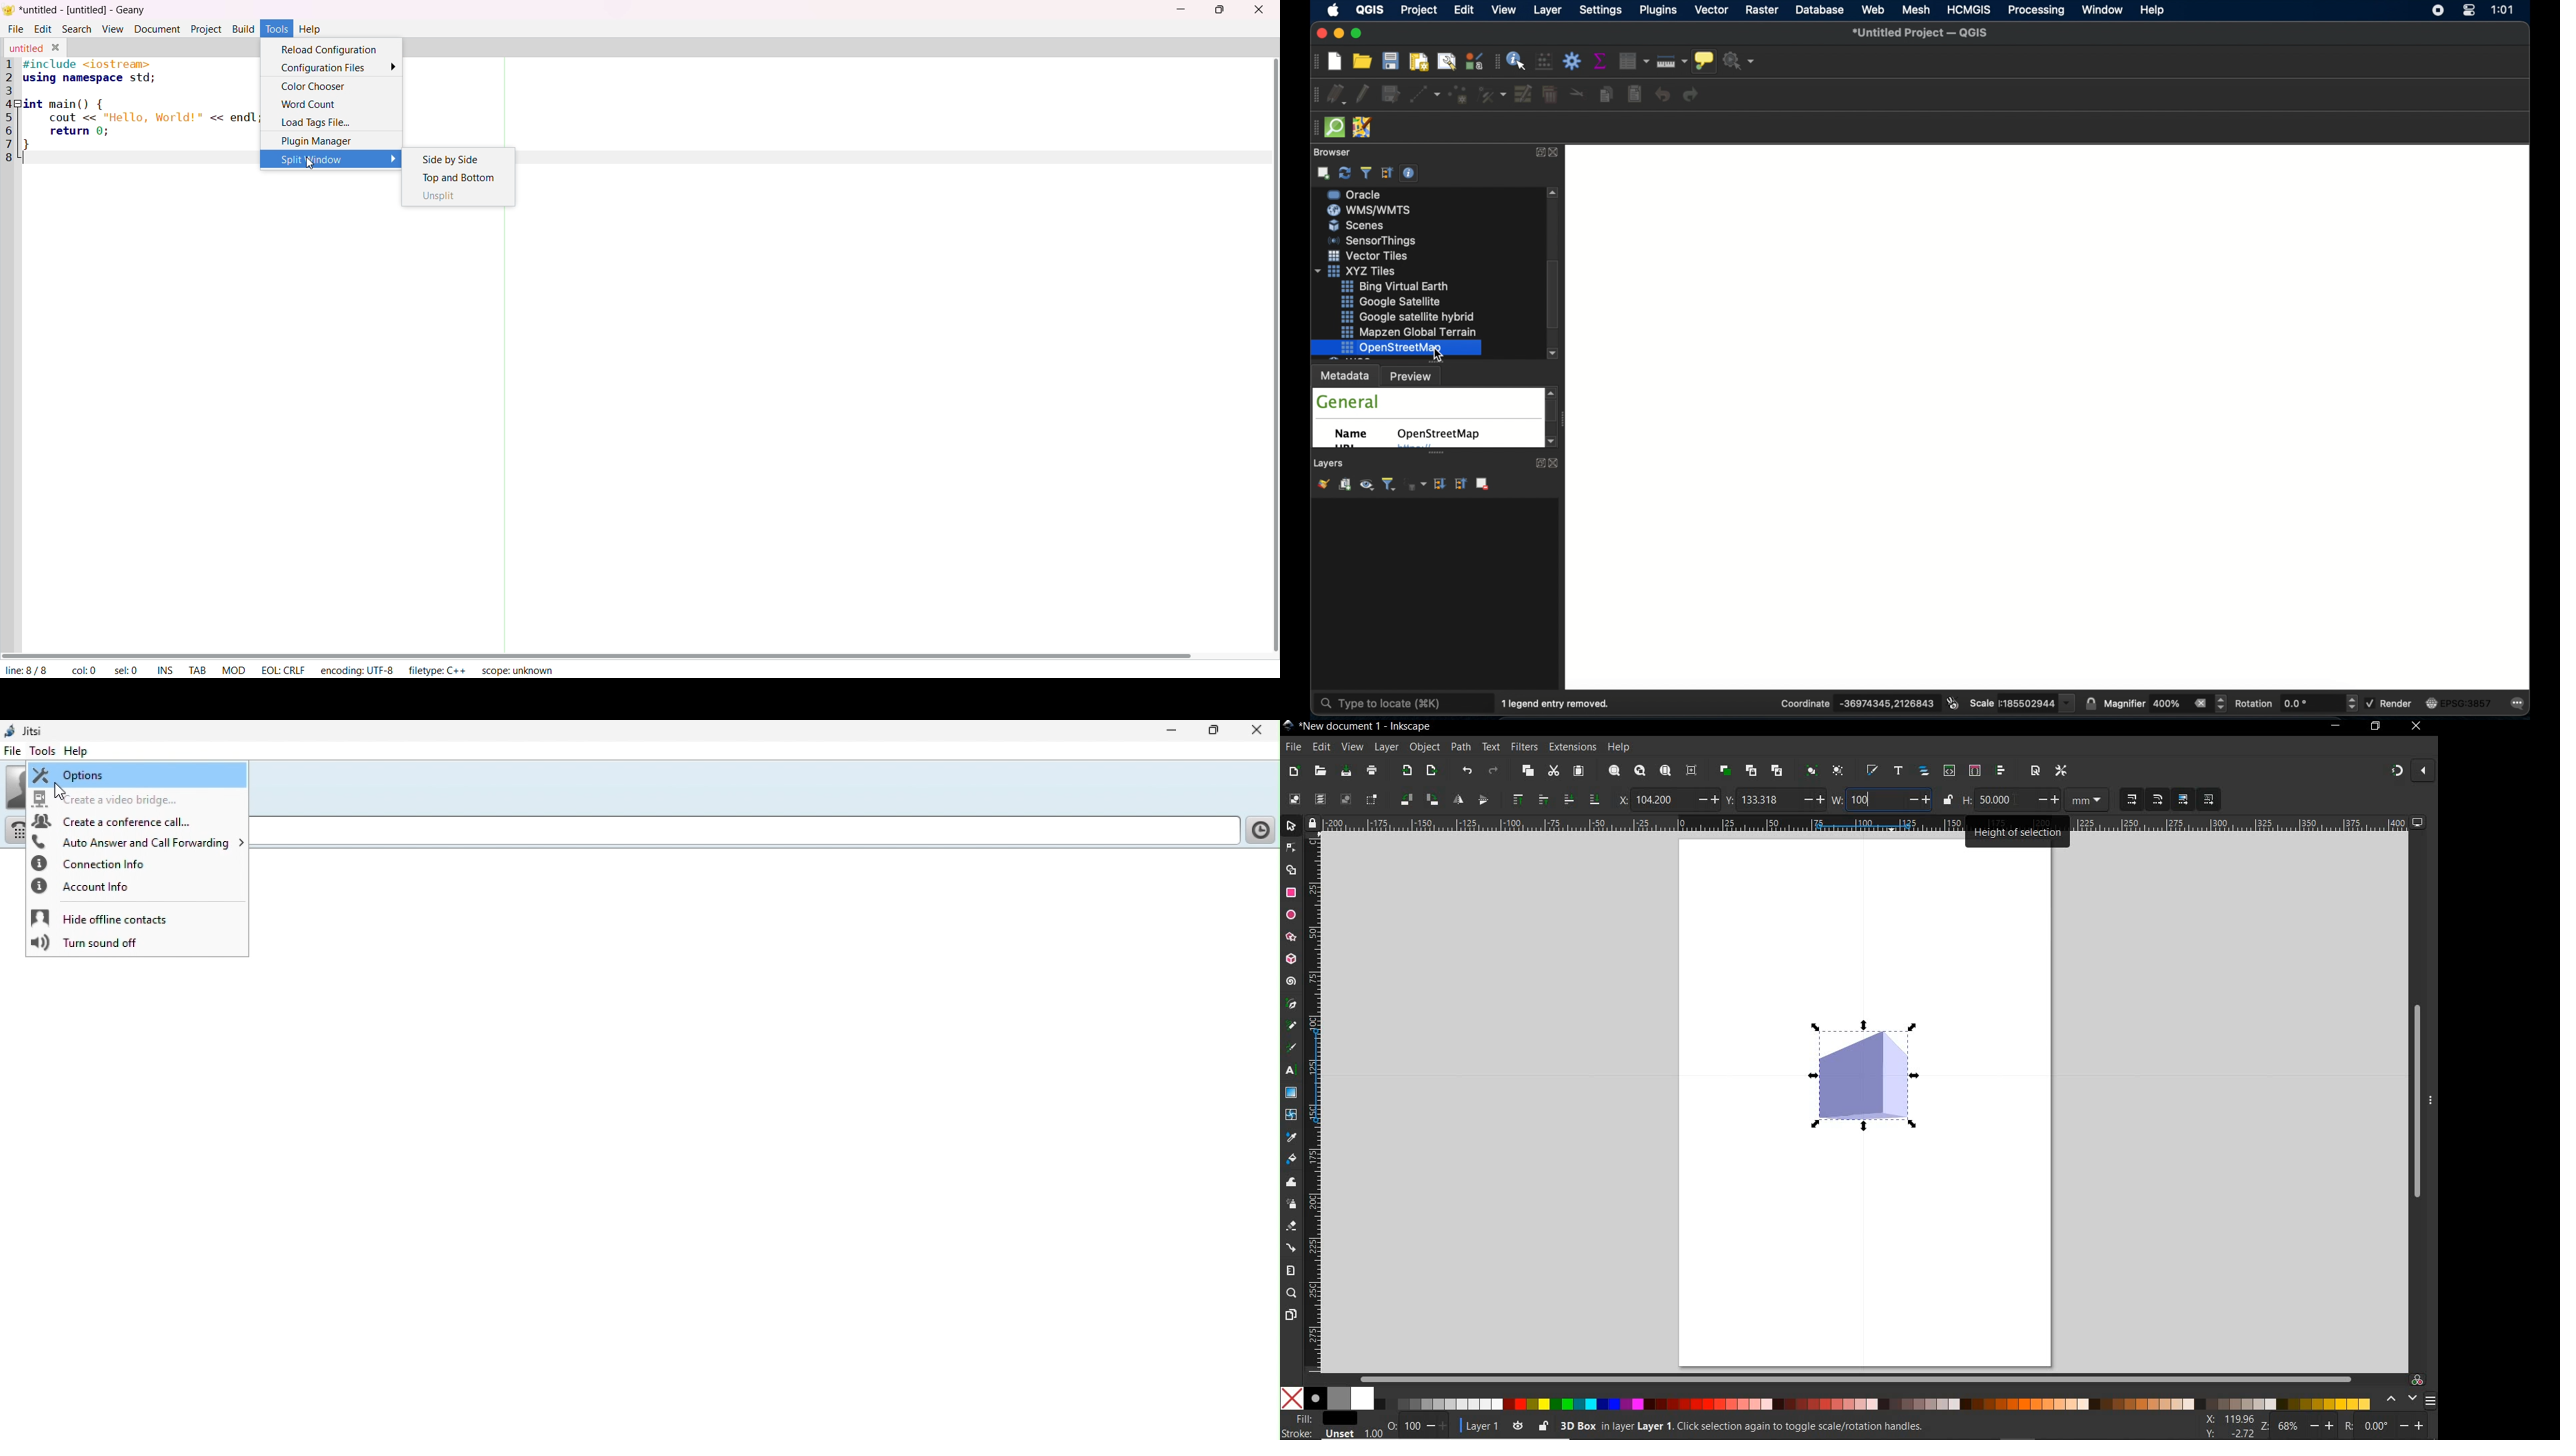  What do you see at coordinates (1409, 173) in the screenshot?
I see `enable/disable properties widget` at bounding box center [1409, 173].